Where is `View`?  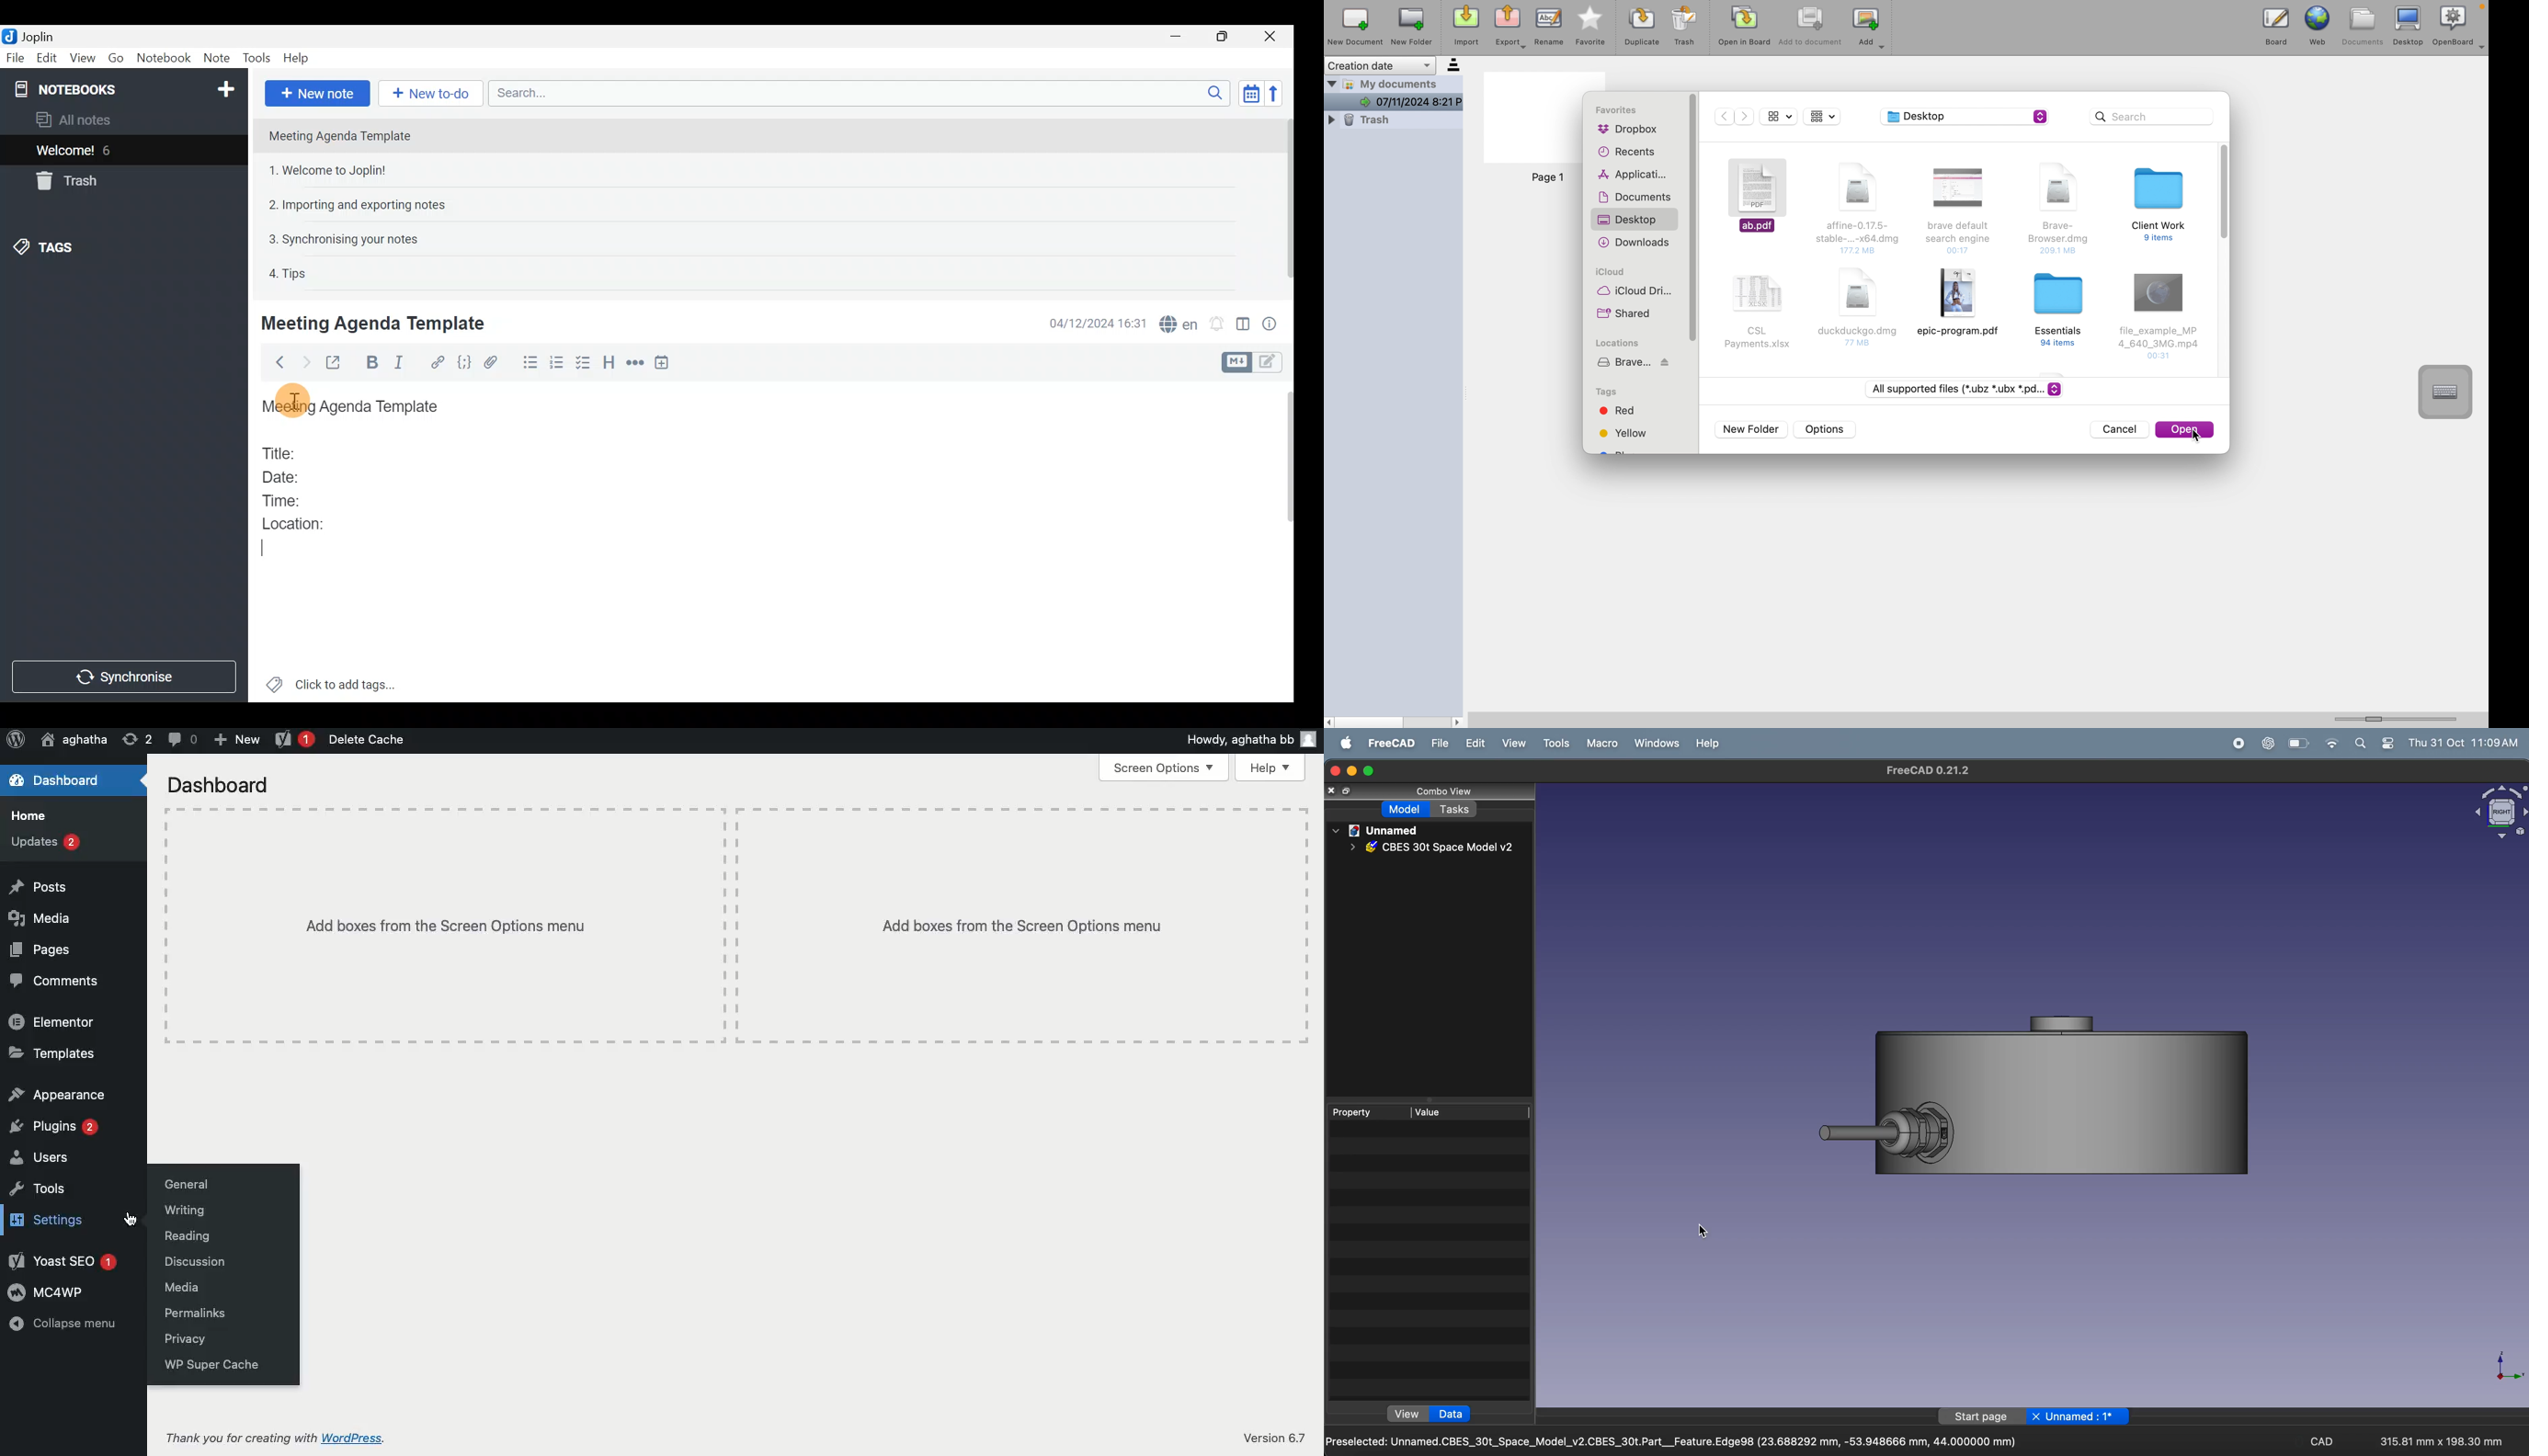
View is located at coordinates (80, 59).